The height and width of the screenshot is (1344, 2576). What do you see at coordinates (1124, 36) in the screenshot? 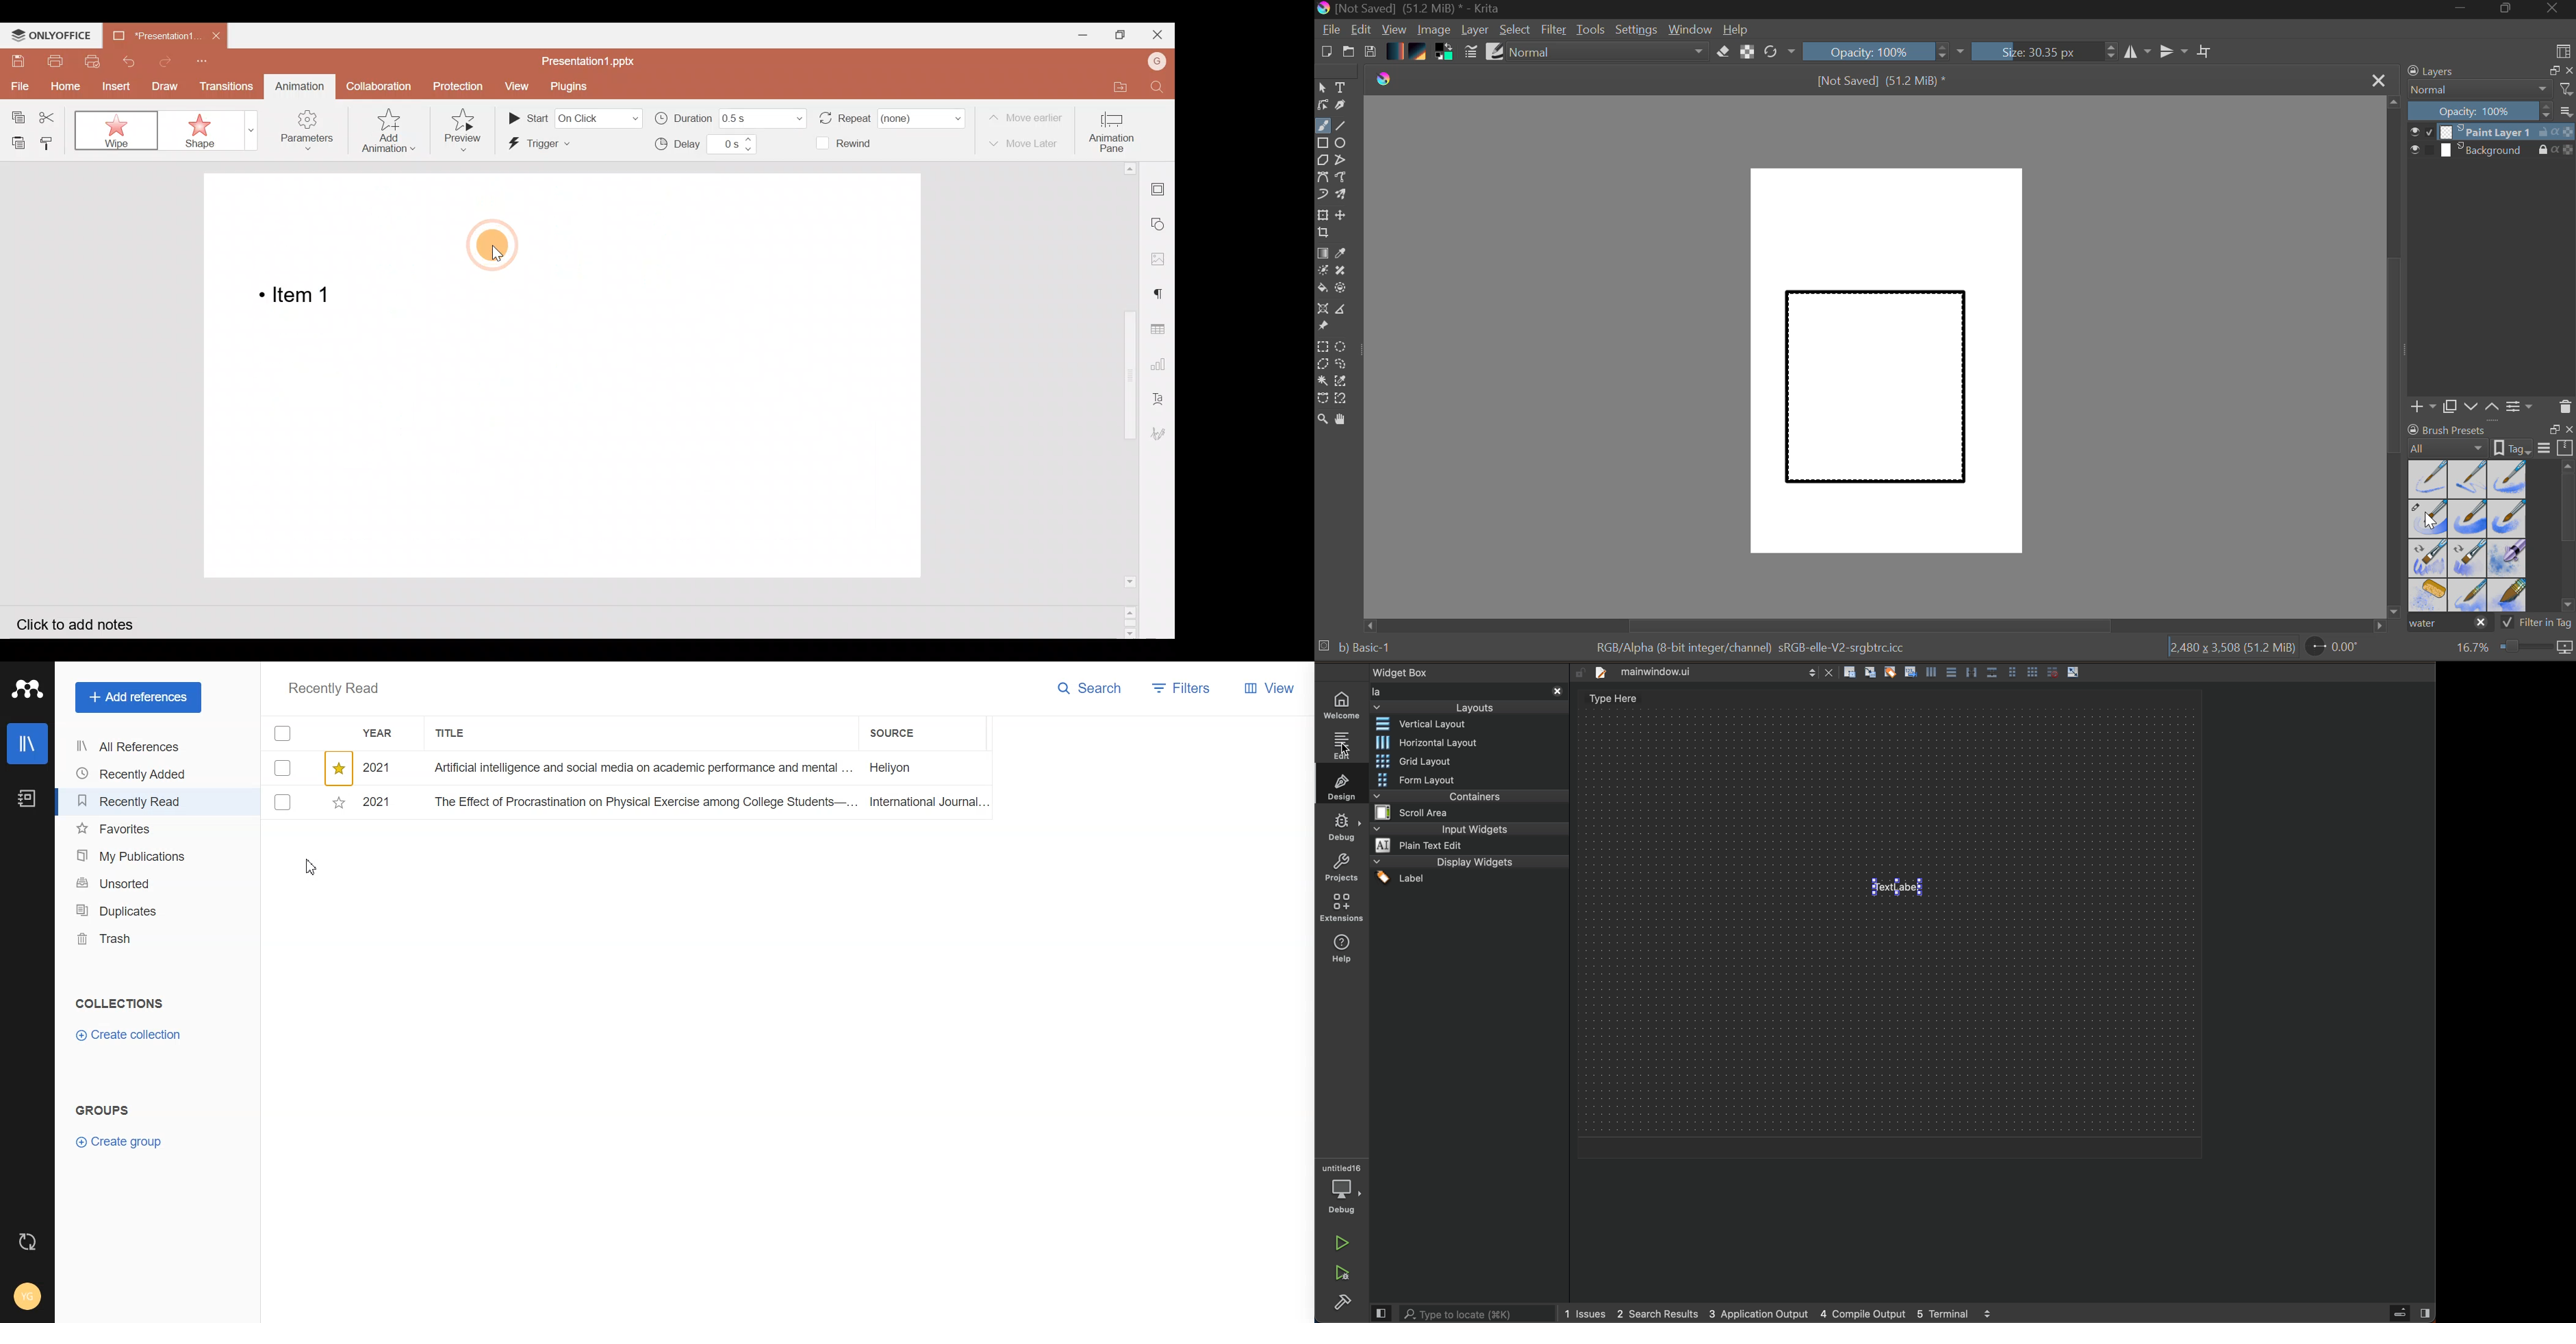
I see `Maximize` at bounding box center [1124, 36].